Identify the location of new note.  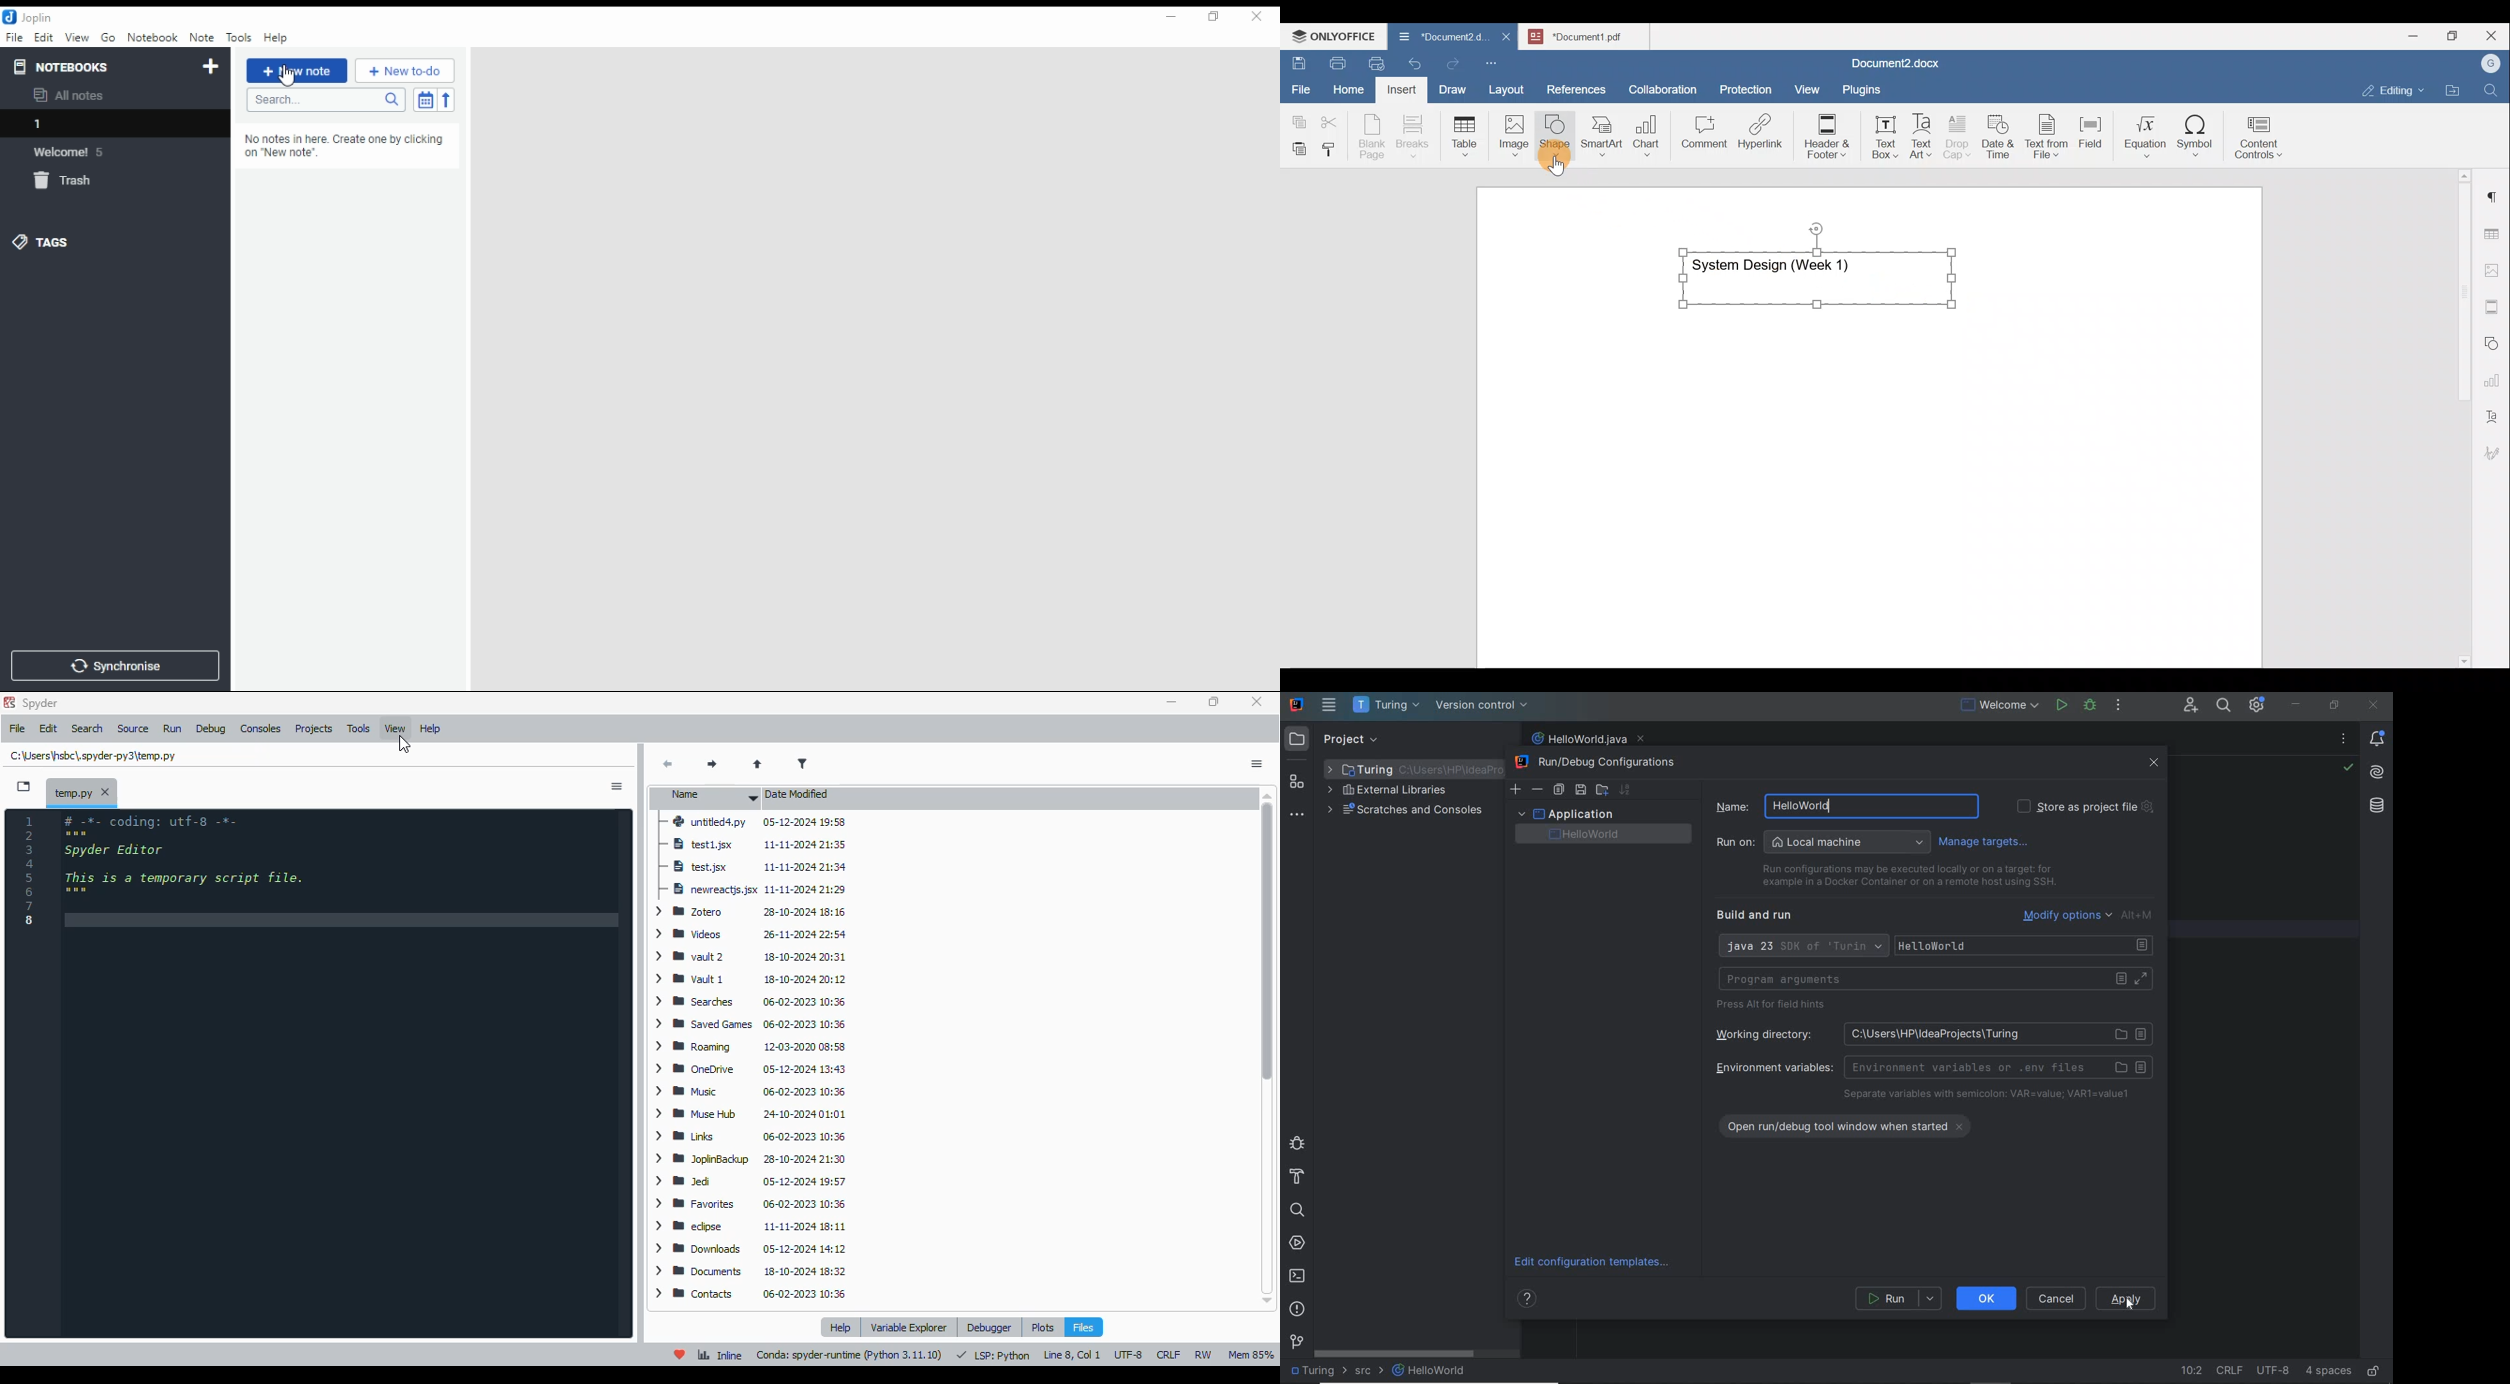
(297, 71).